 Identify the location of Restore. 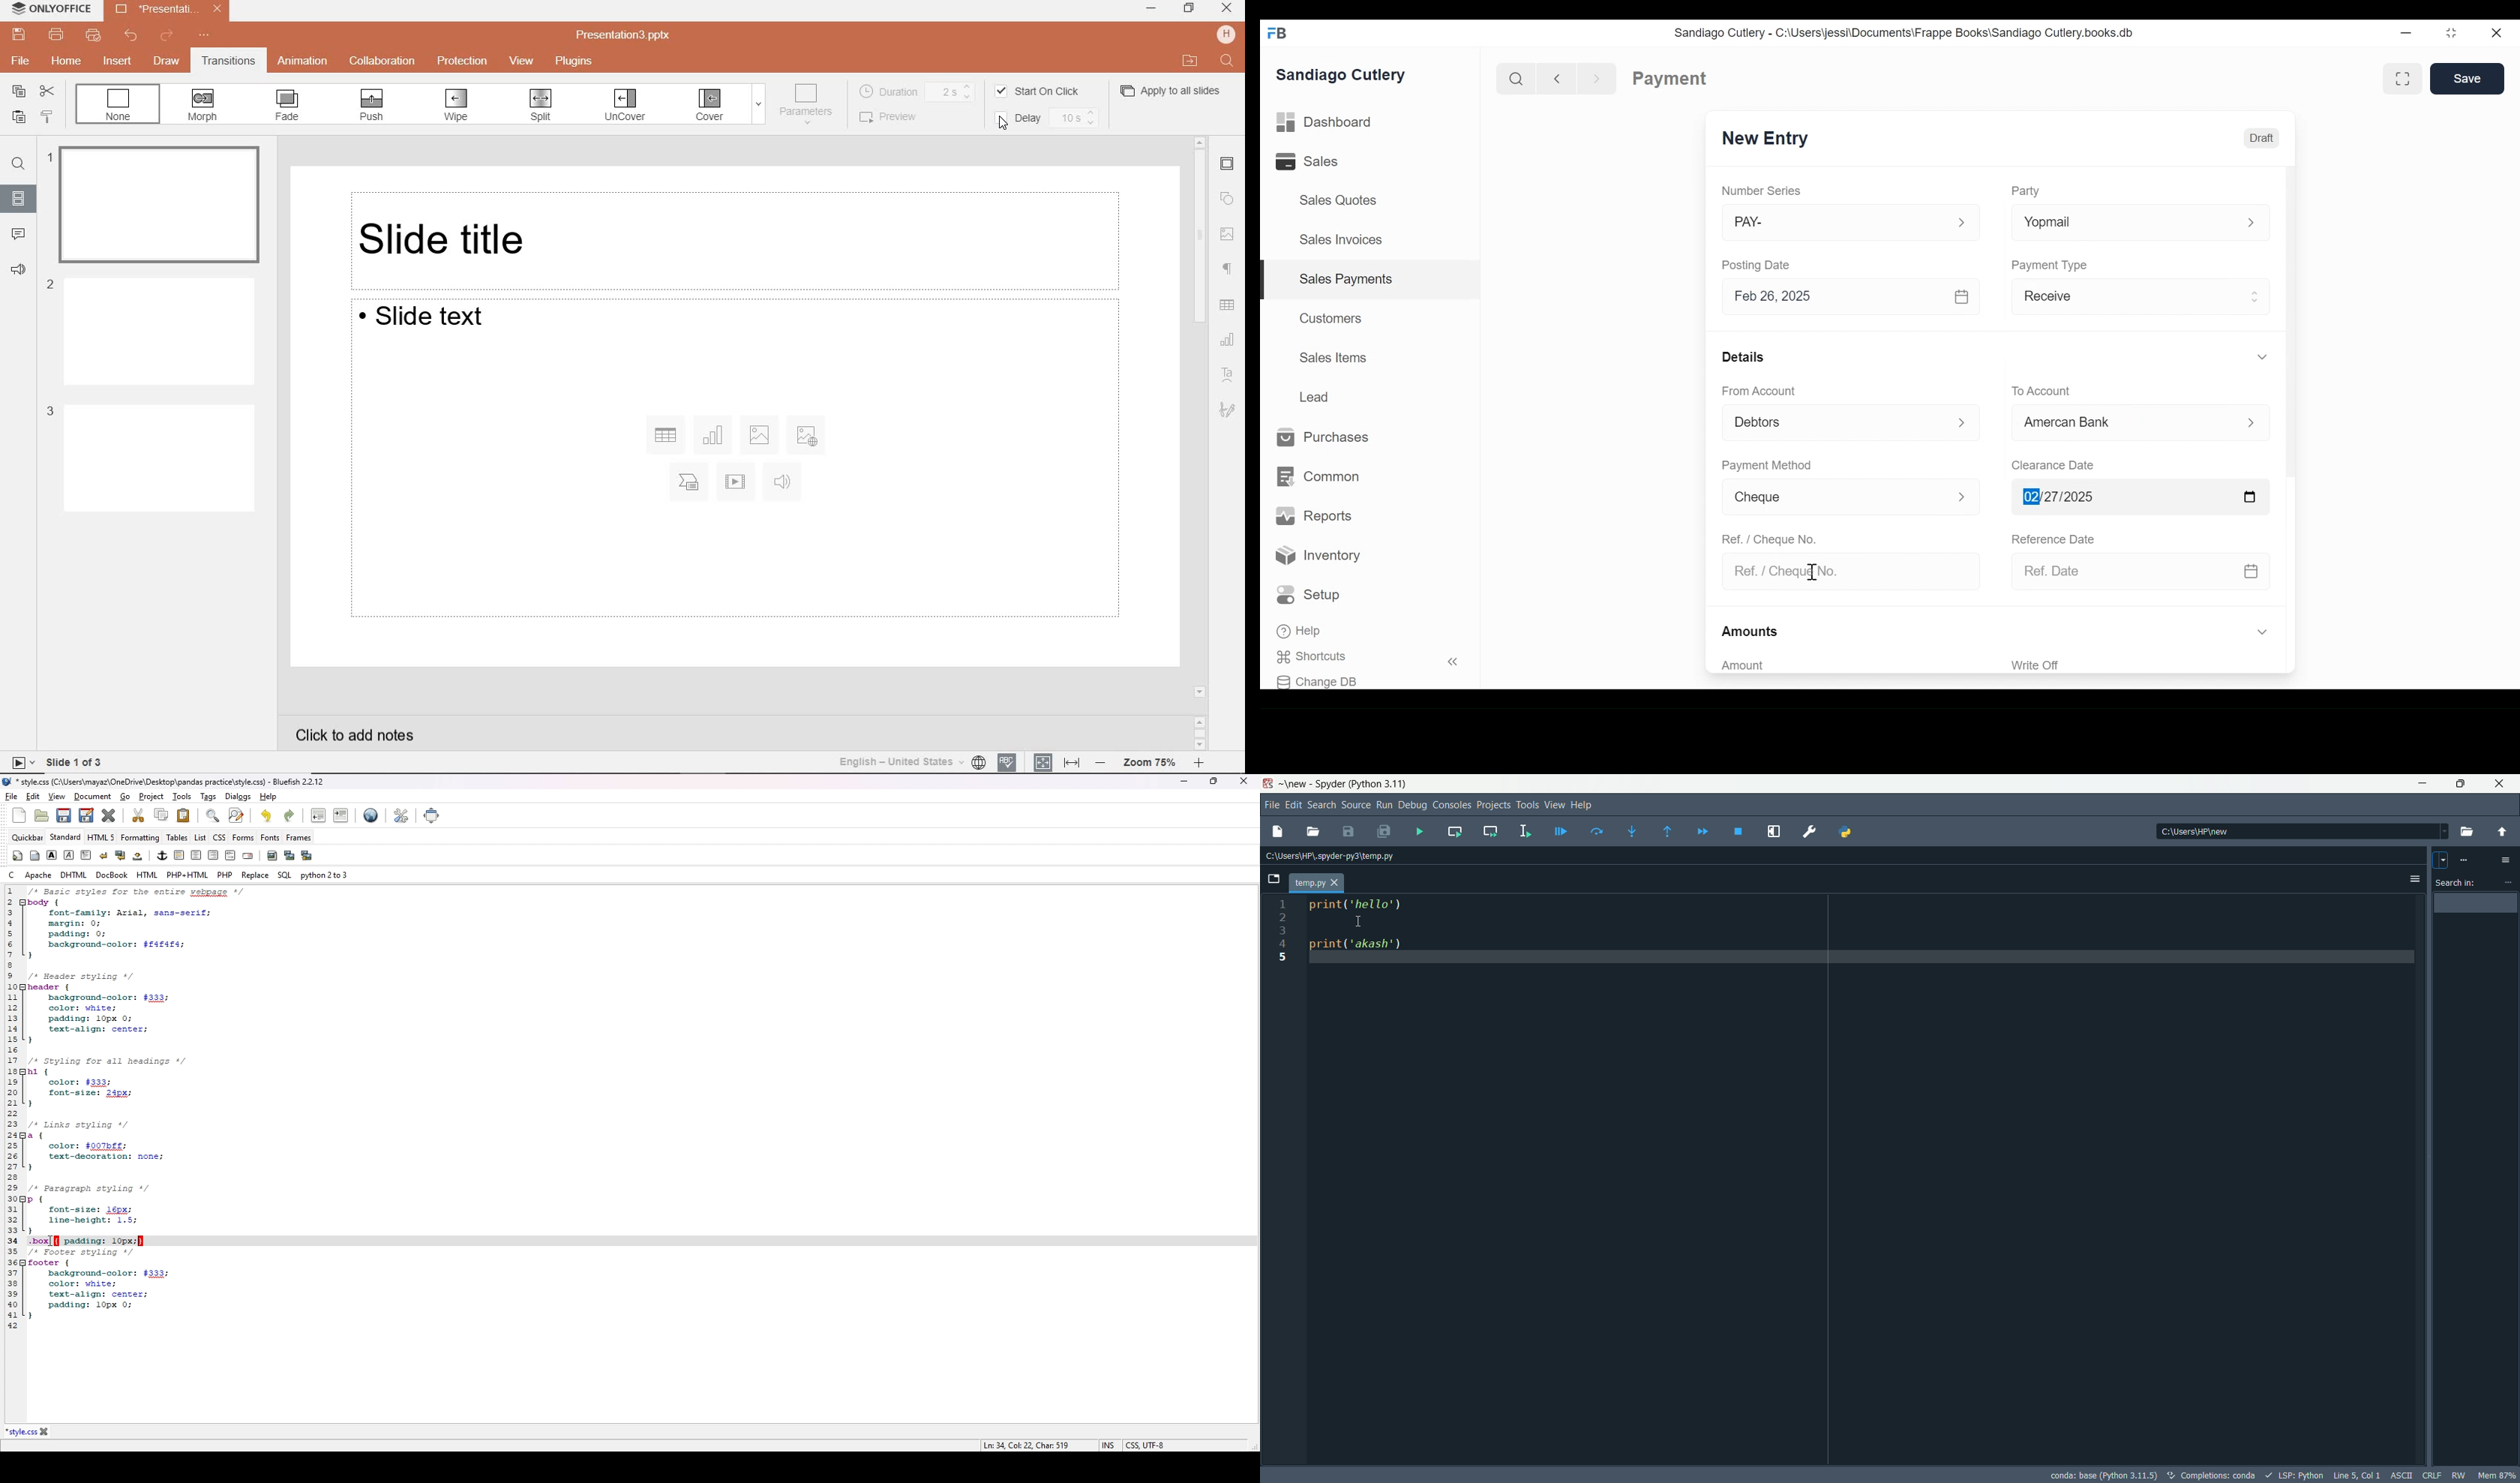
(2451, 34).